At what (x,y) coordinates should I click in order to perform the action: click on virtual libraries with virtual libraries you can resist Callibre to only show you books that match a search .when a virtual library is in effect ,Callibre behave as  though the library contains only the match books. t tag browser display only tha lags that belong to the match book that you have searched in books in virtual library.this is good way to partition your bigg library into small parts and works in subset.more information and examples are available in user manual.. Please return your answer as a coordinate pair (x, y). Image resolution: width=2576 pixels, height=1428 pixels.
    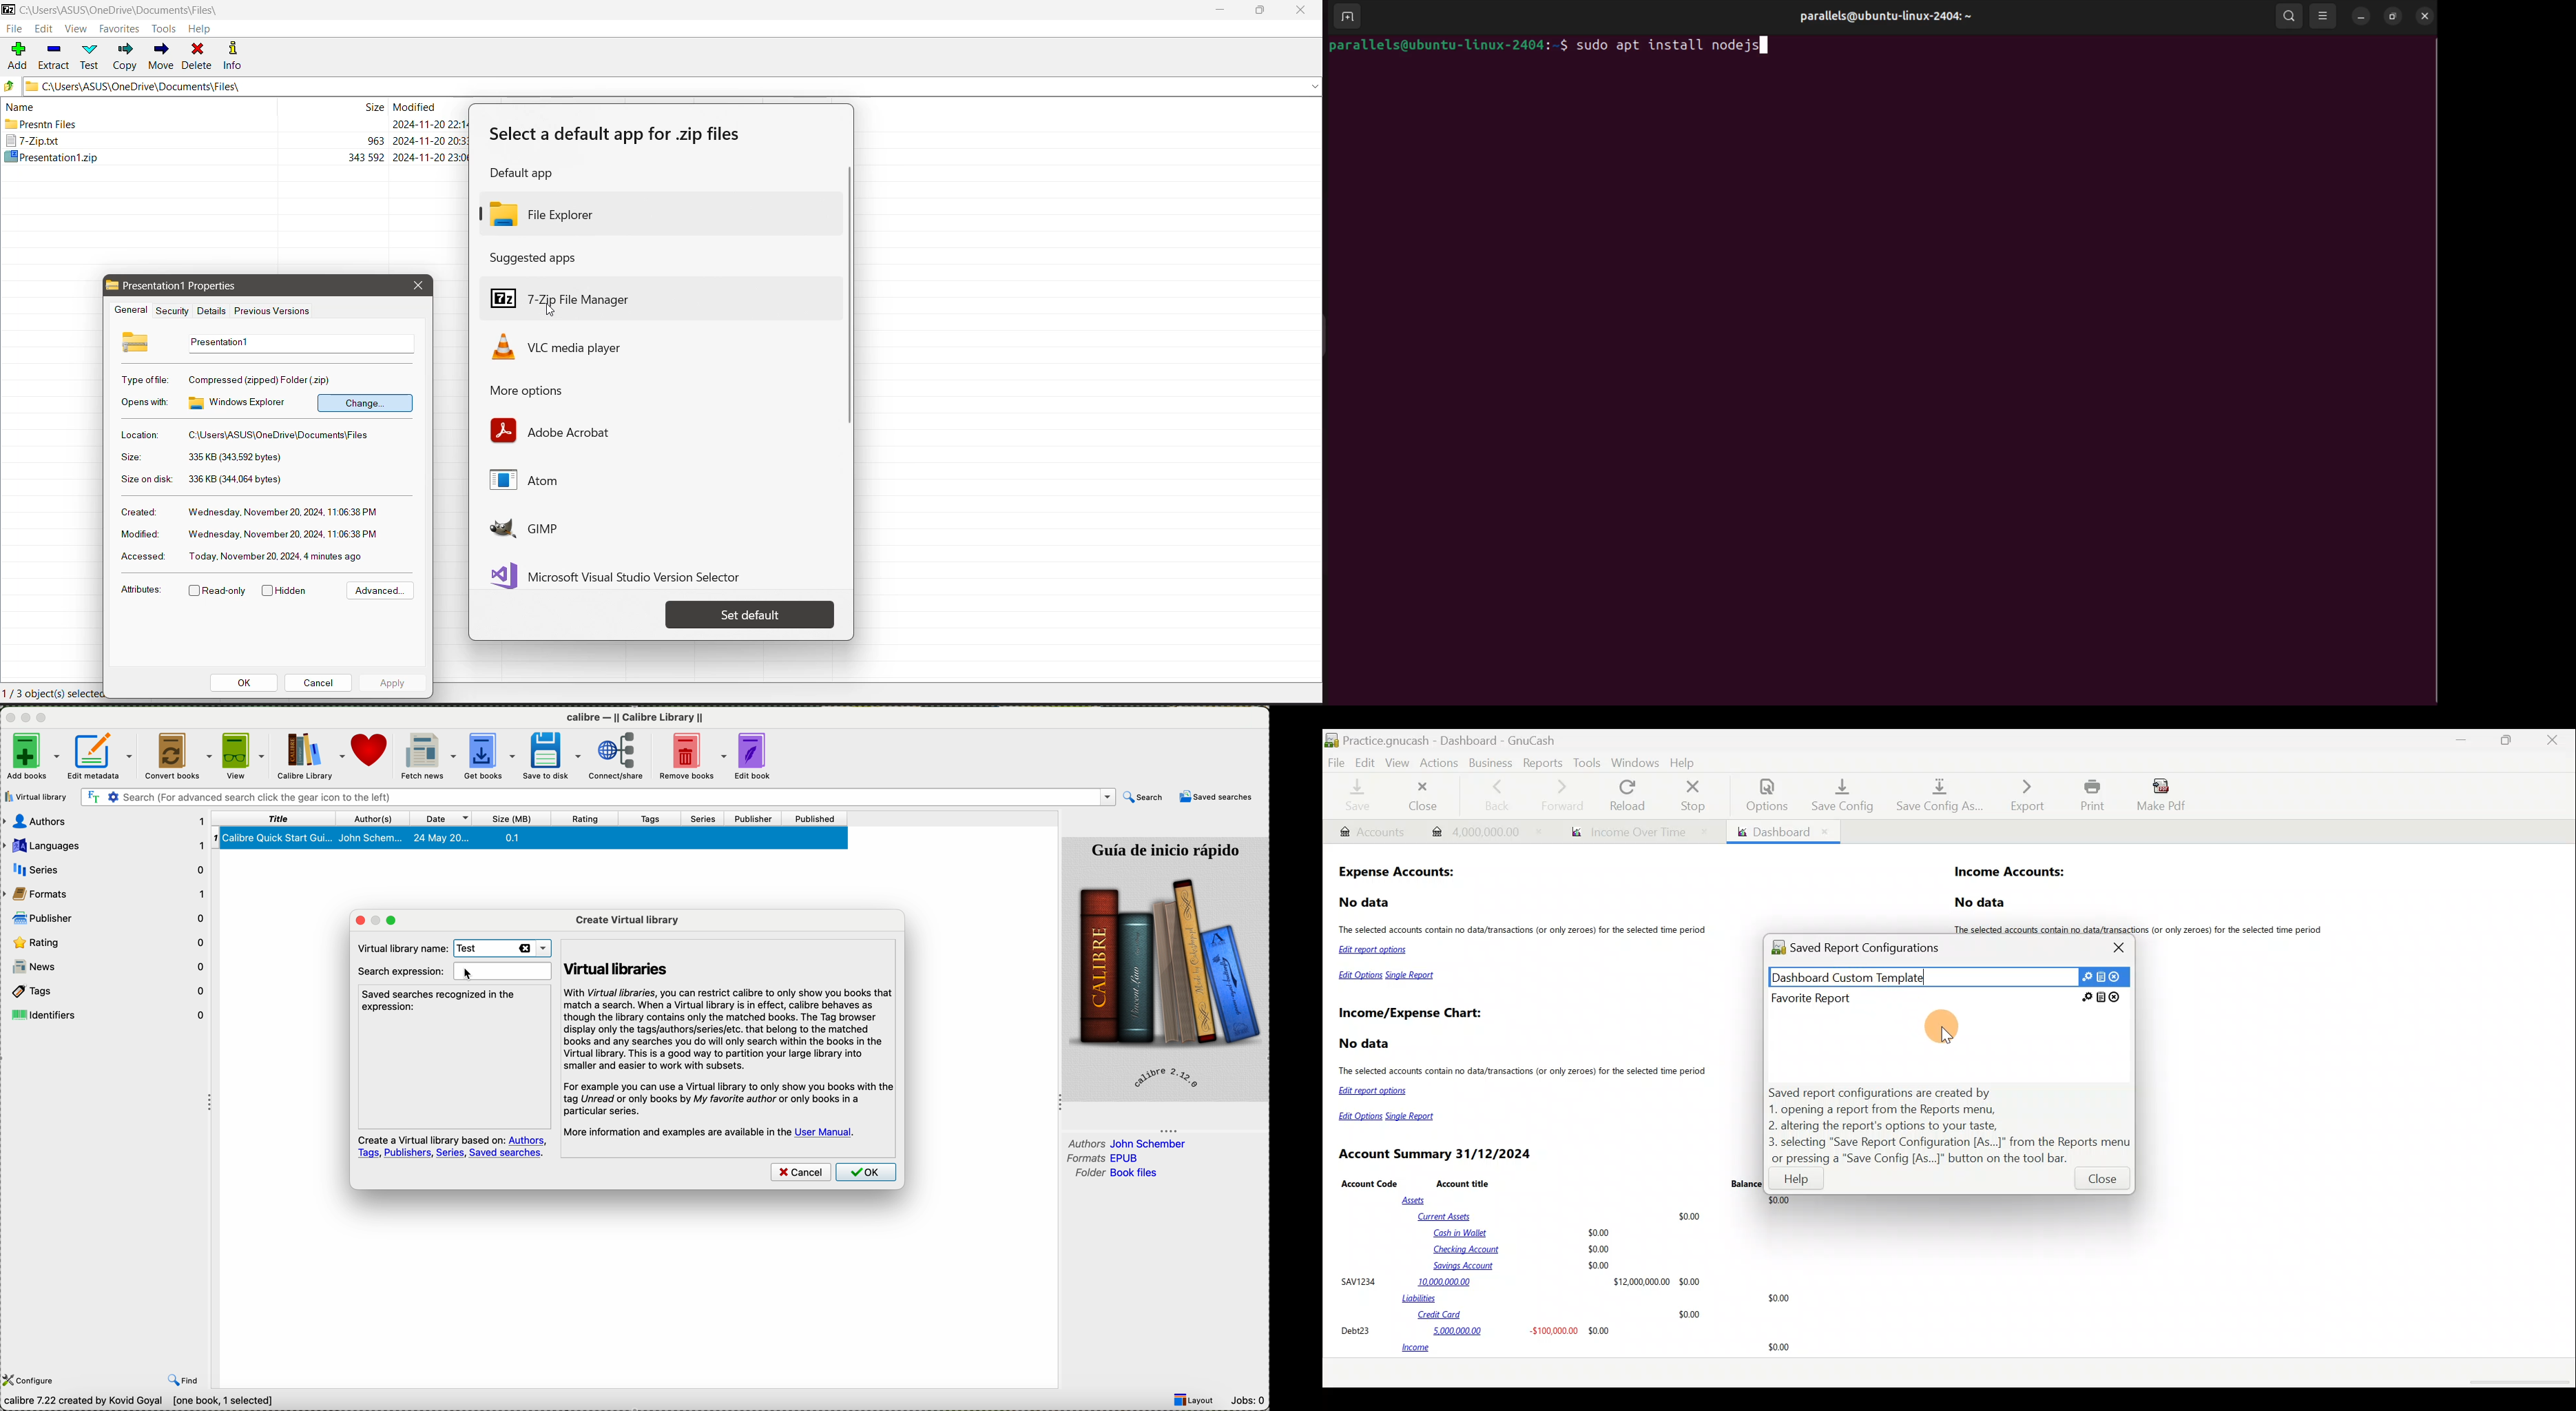
    Looking at the image, I should click on (730, 1042).